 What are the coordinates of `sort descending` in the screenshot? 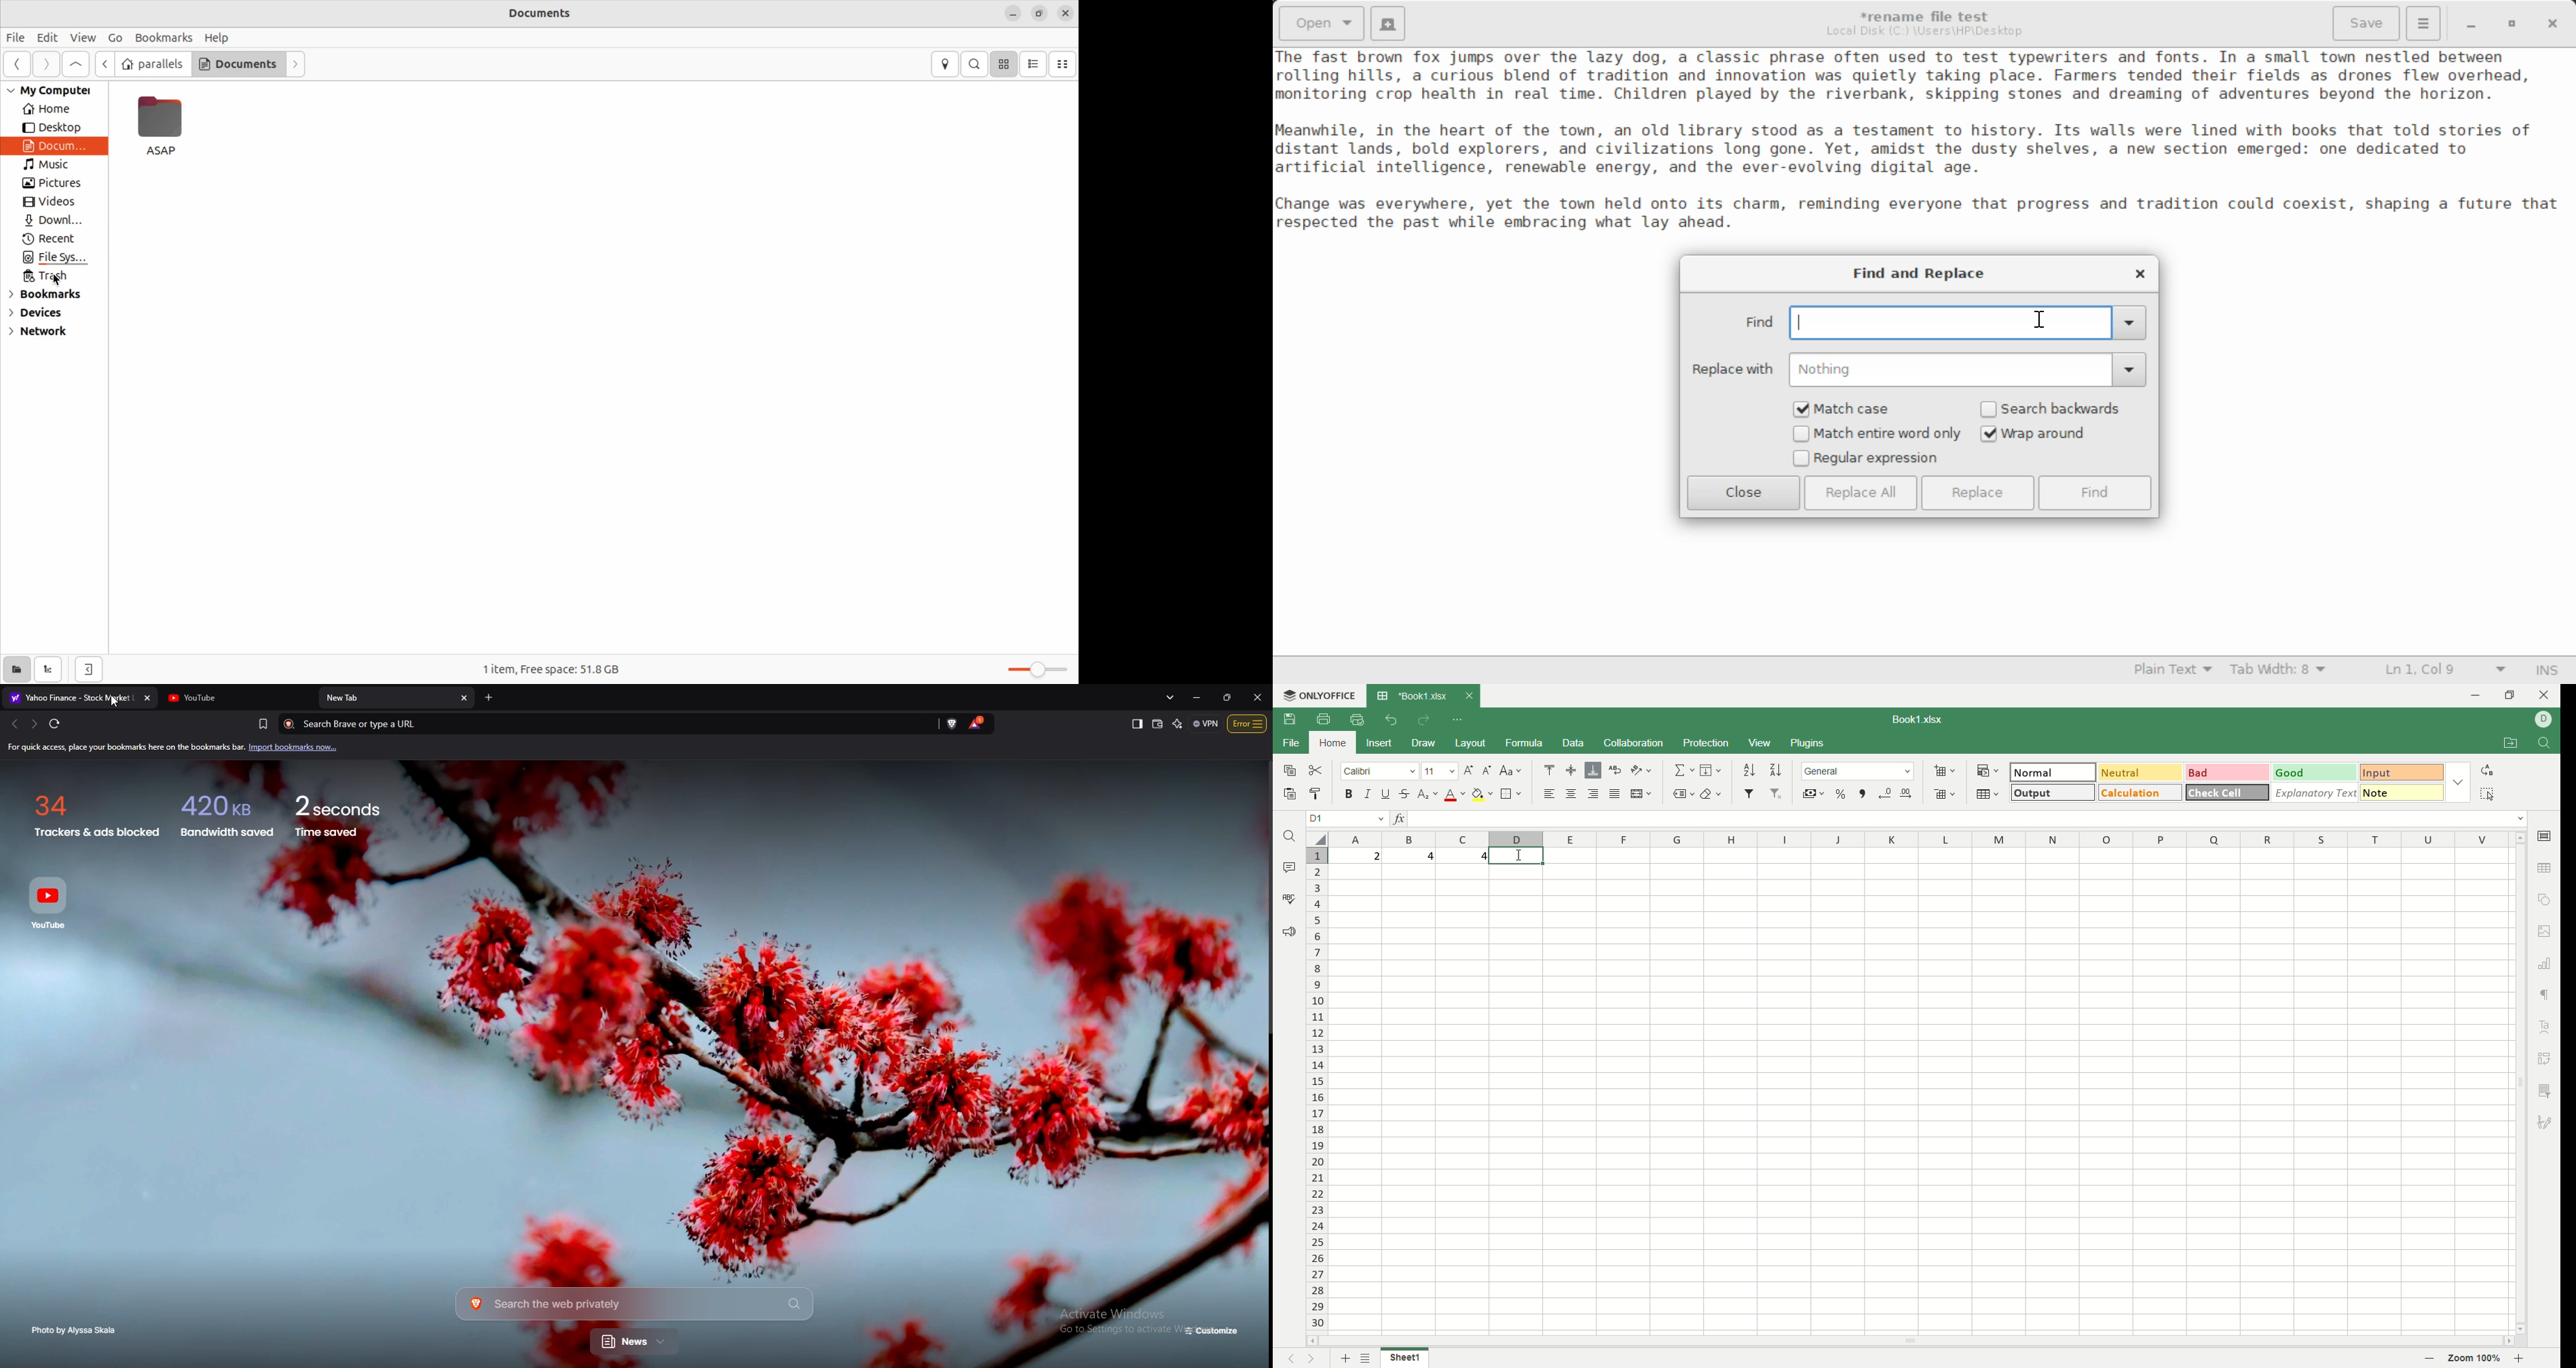 It's located at (1775, 769).